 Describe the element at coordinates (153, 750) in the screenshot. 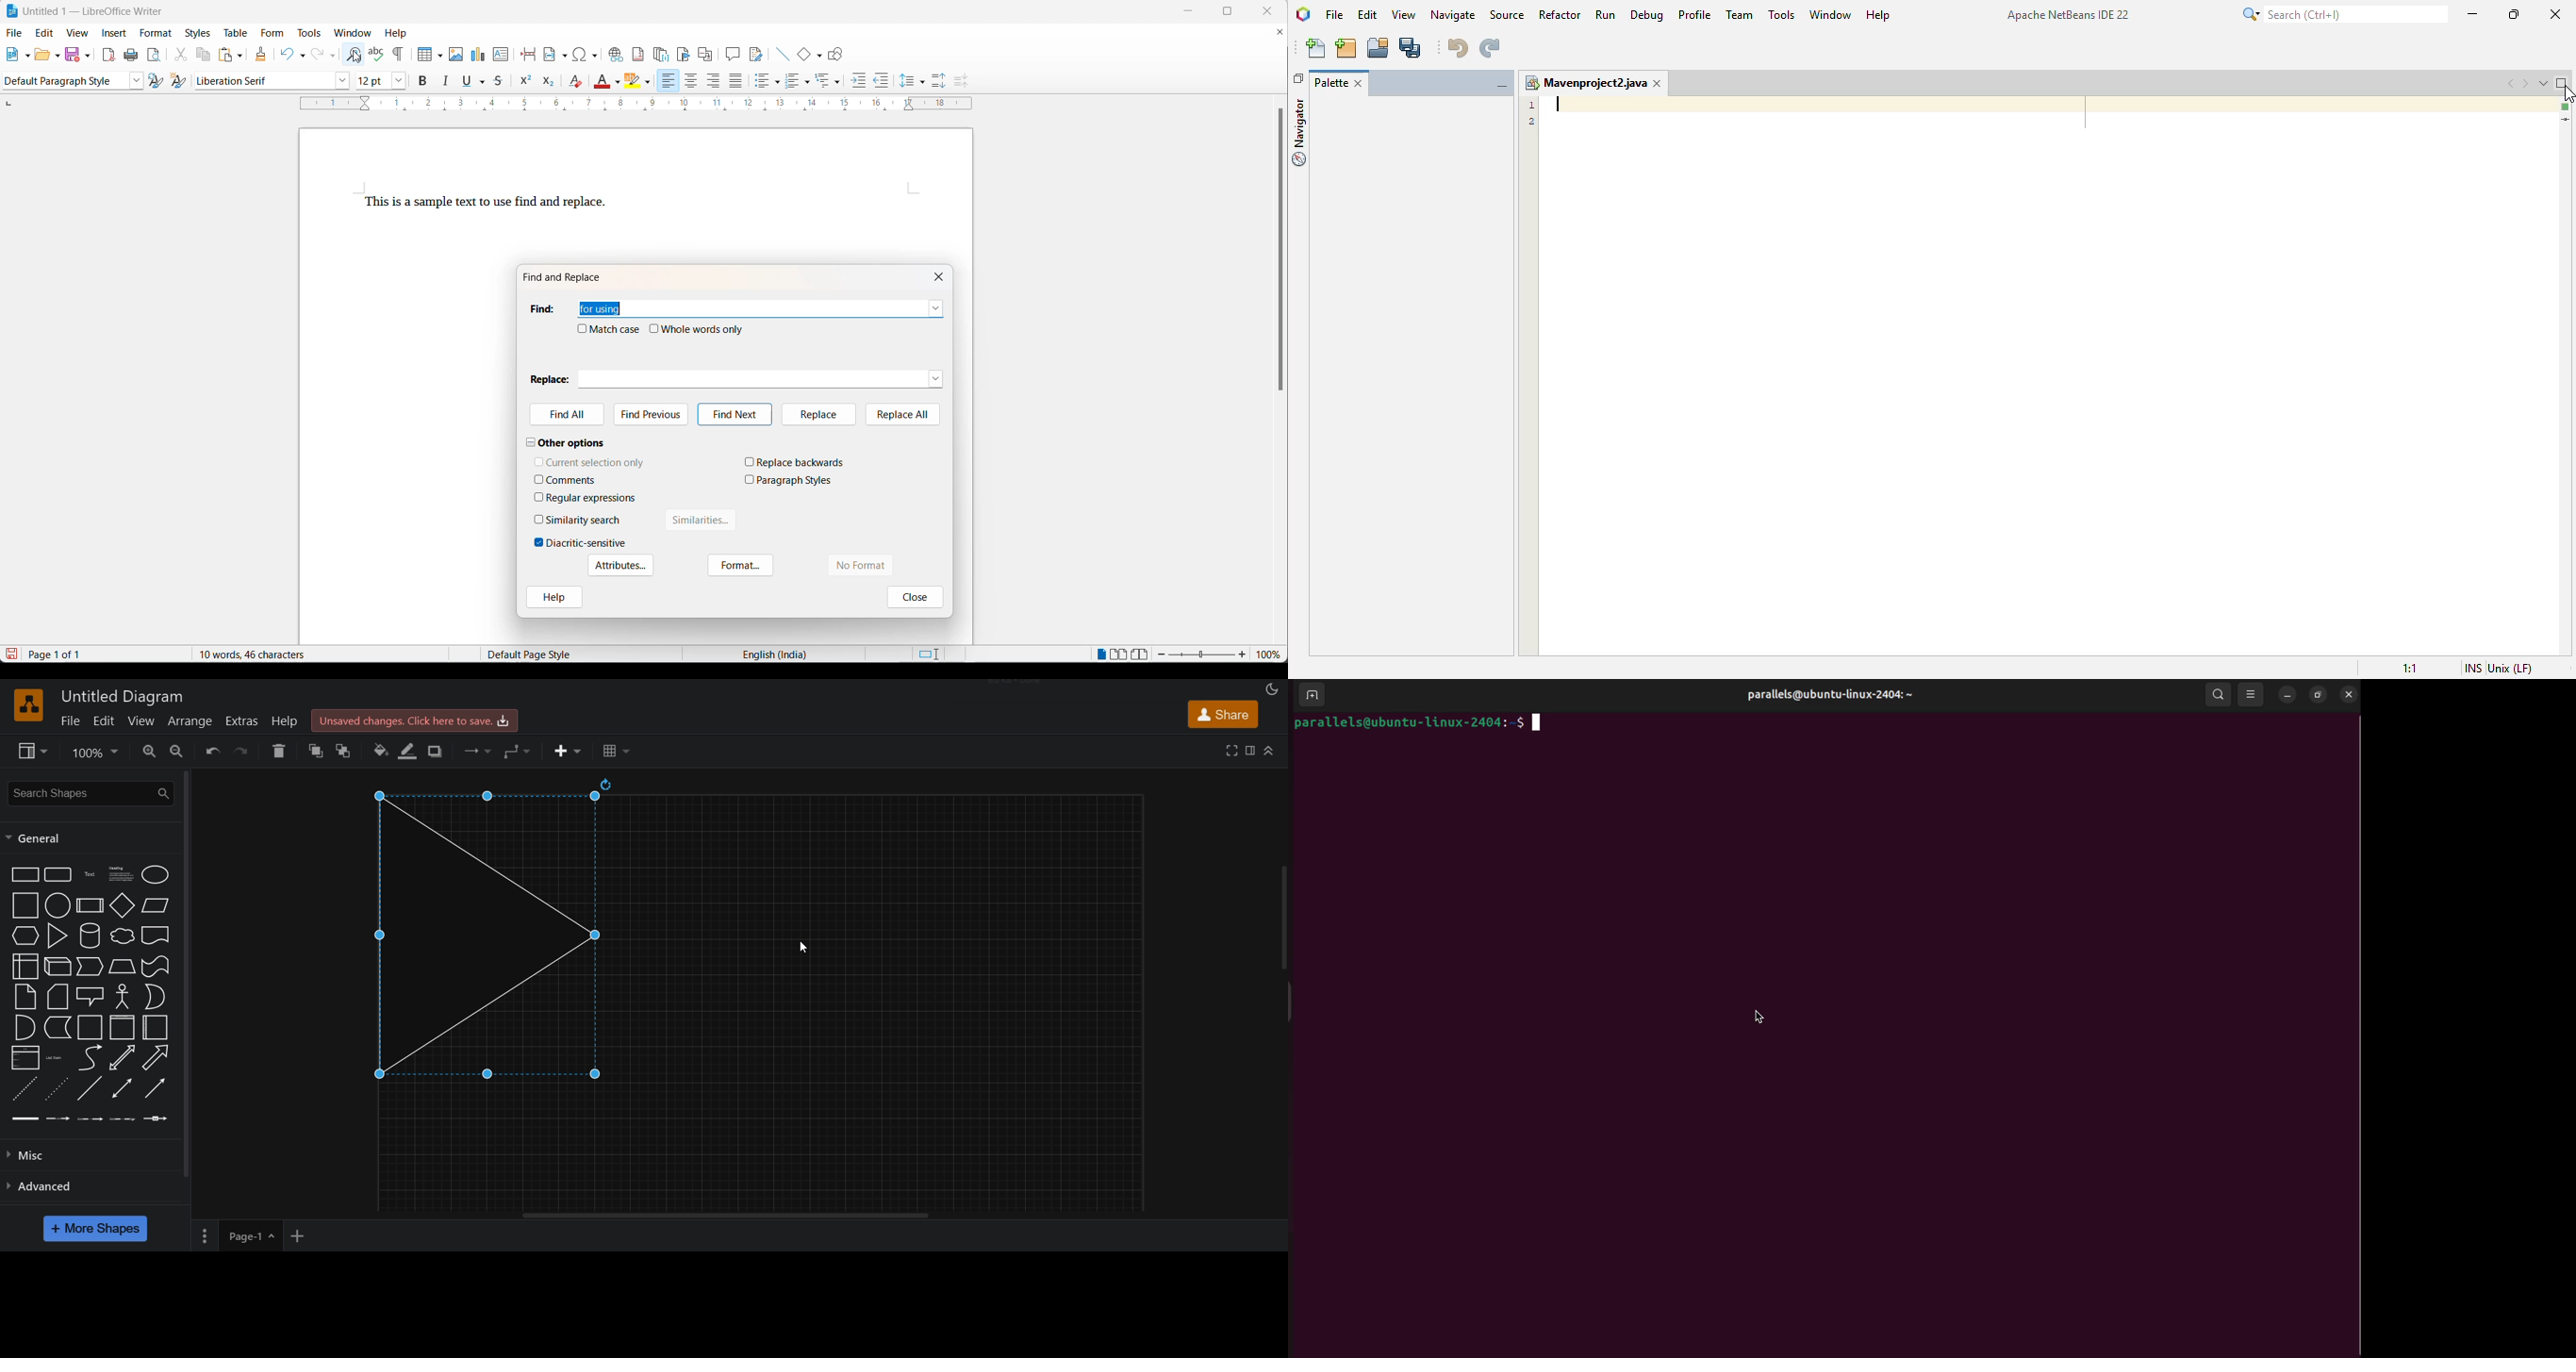

I see `zoom in` at that location.